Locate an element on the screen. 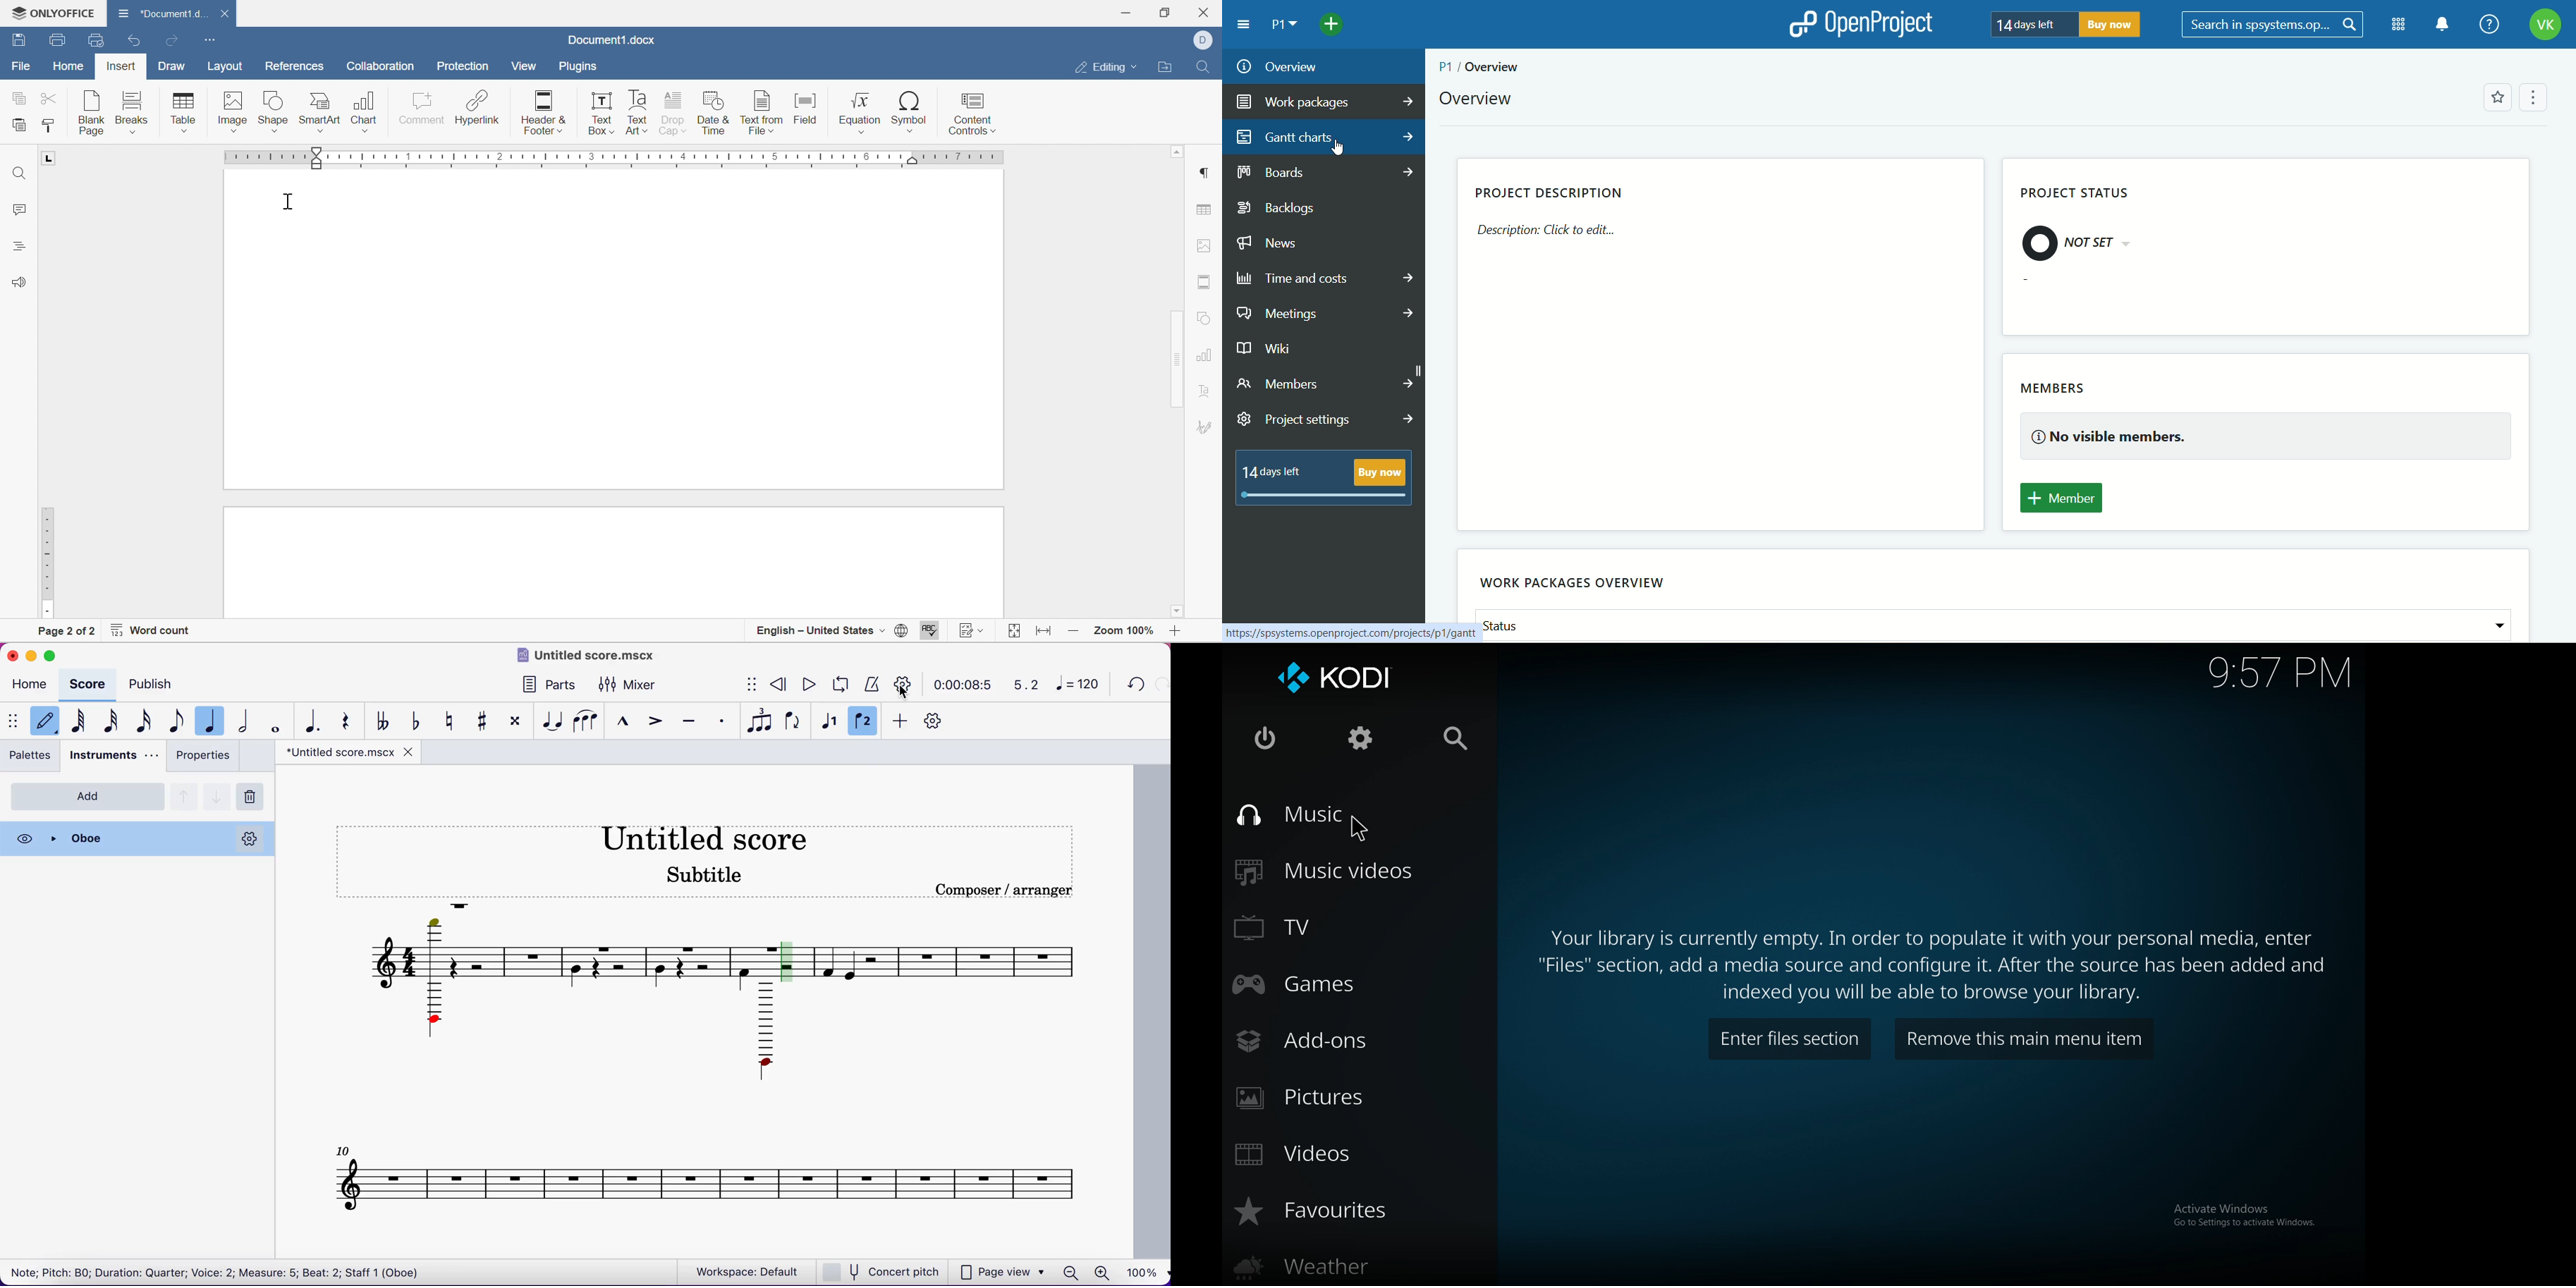 The image size is (2576, 1288). go down is located at coordinates (217, 794).